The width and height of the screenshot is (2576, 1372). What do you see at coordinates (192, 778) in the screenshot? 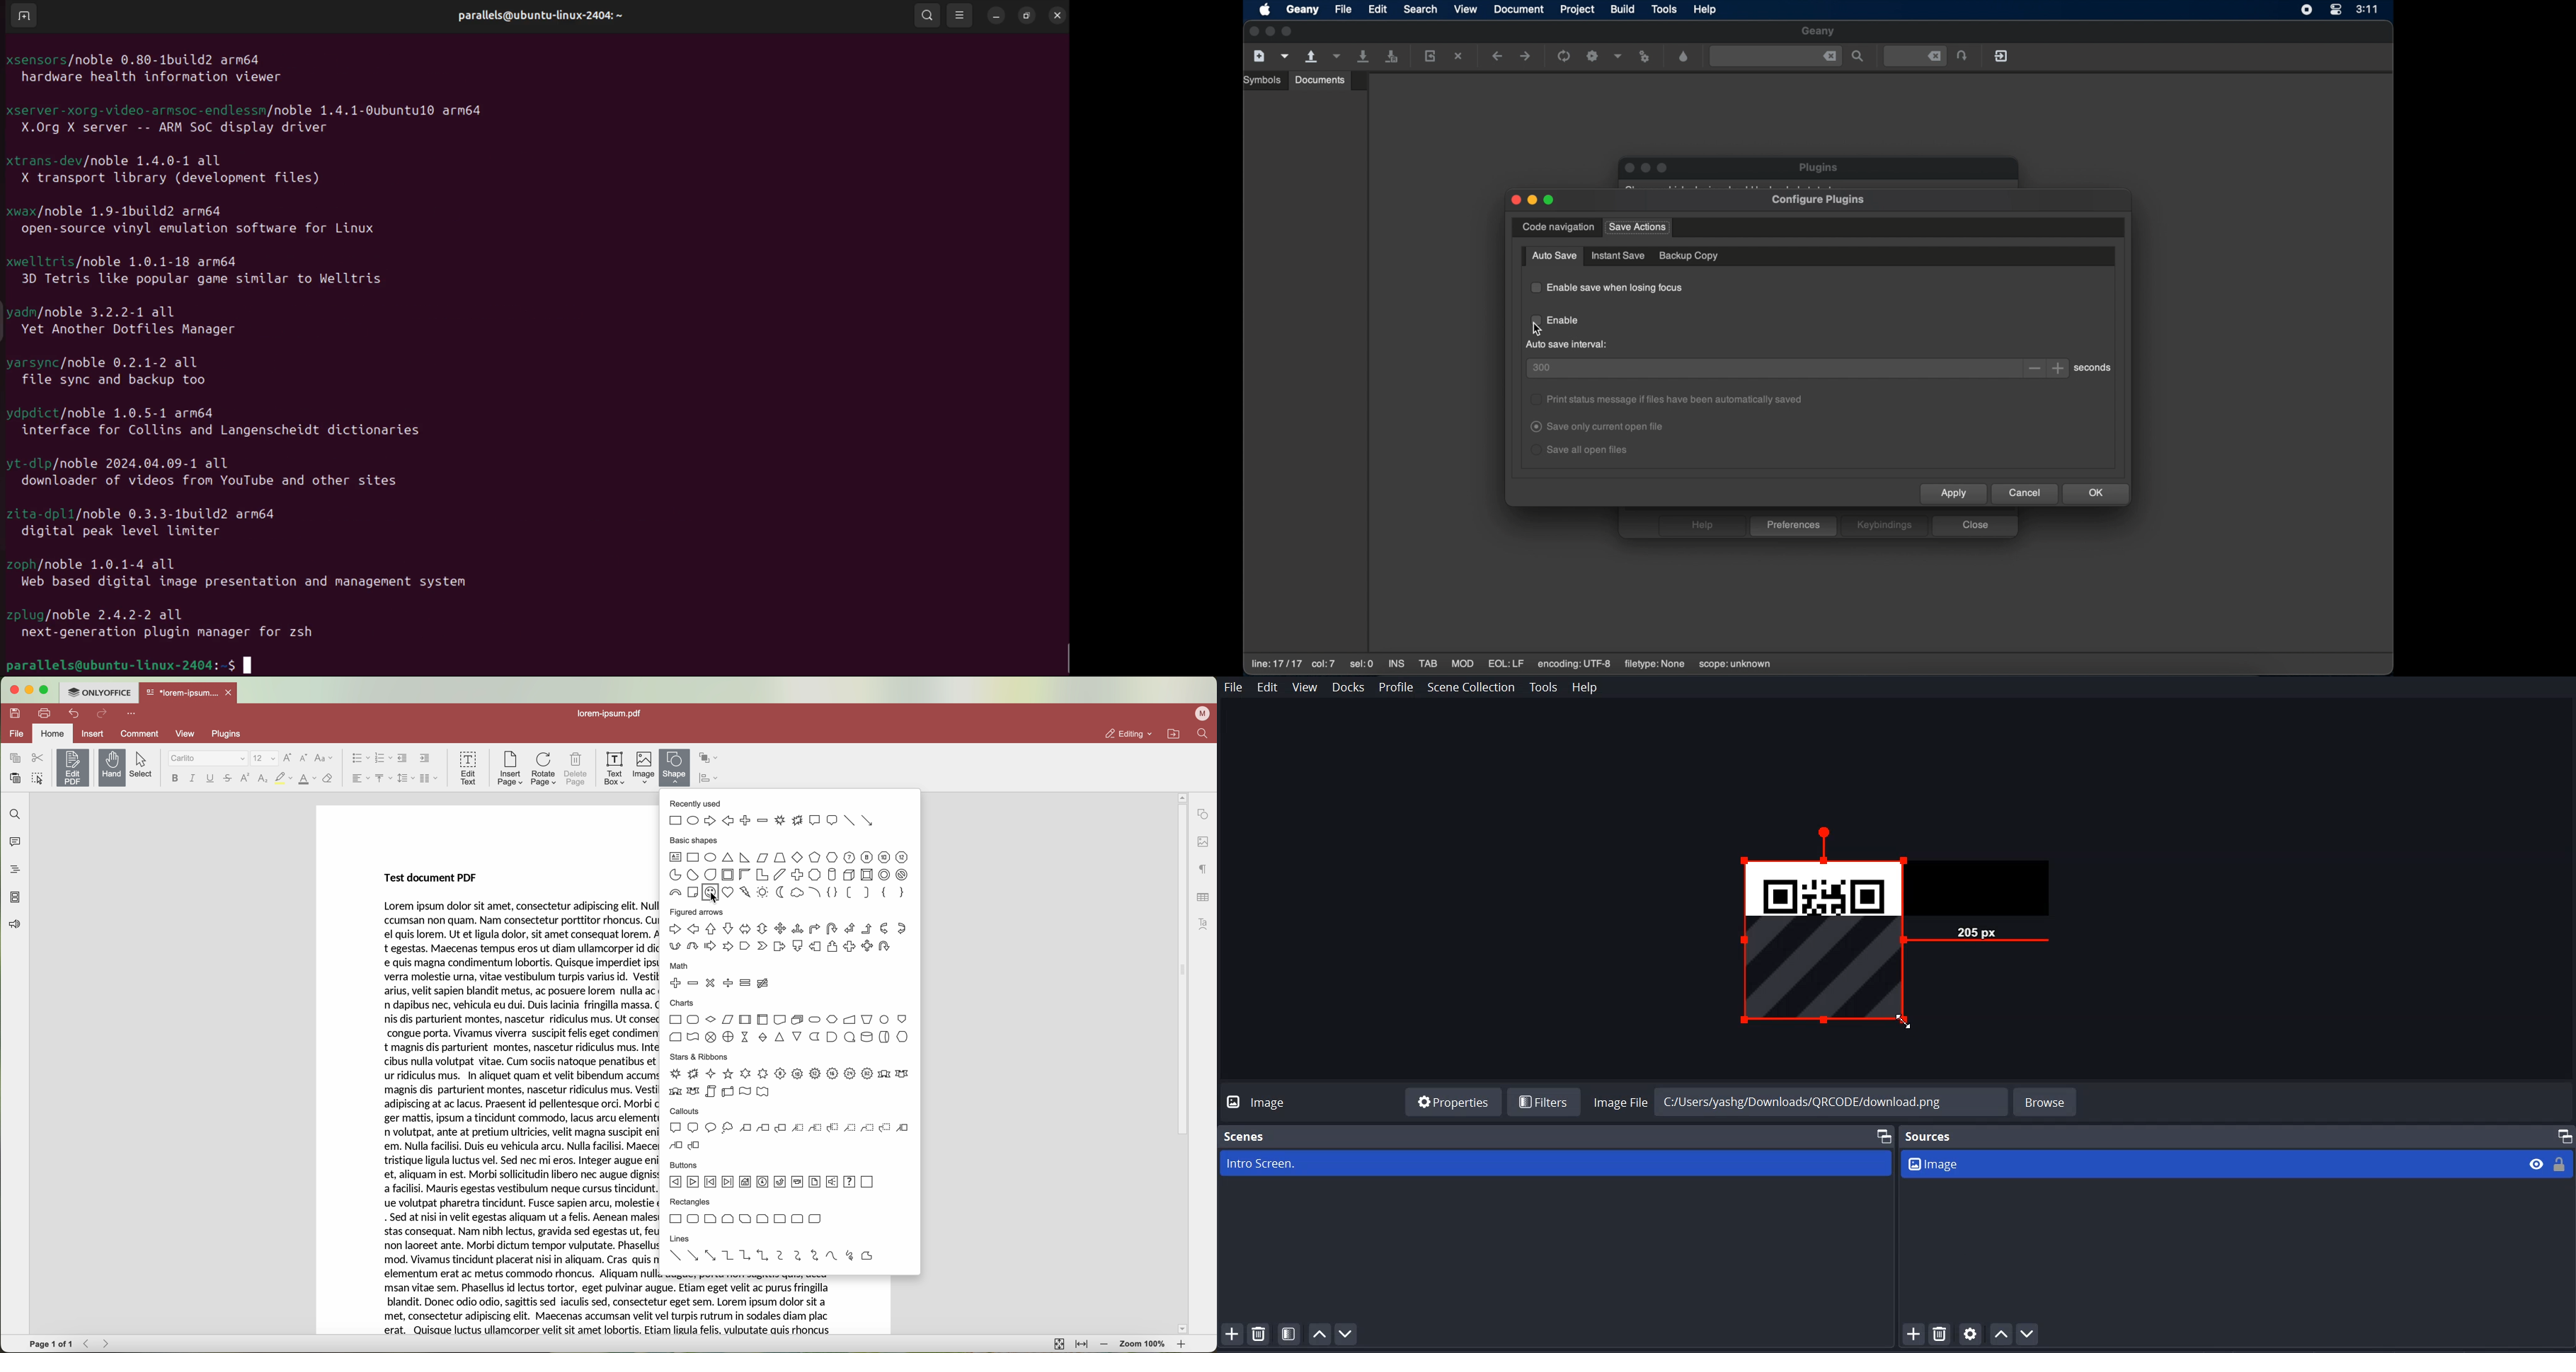
I see `italic` at bounding box center [192, 778].